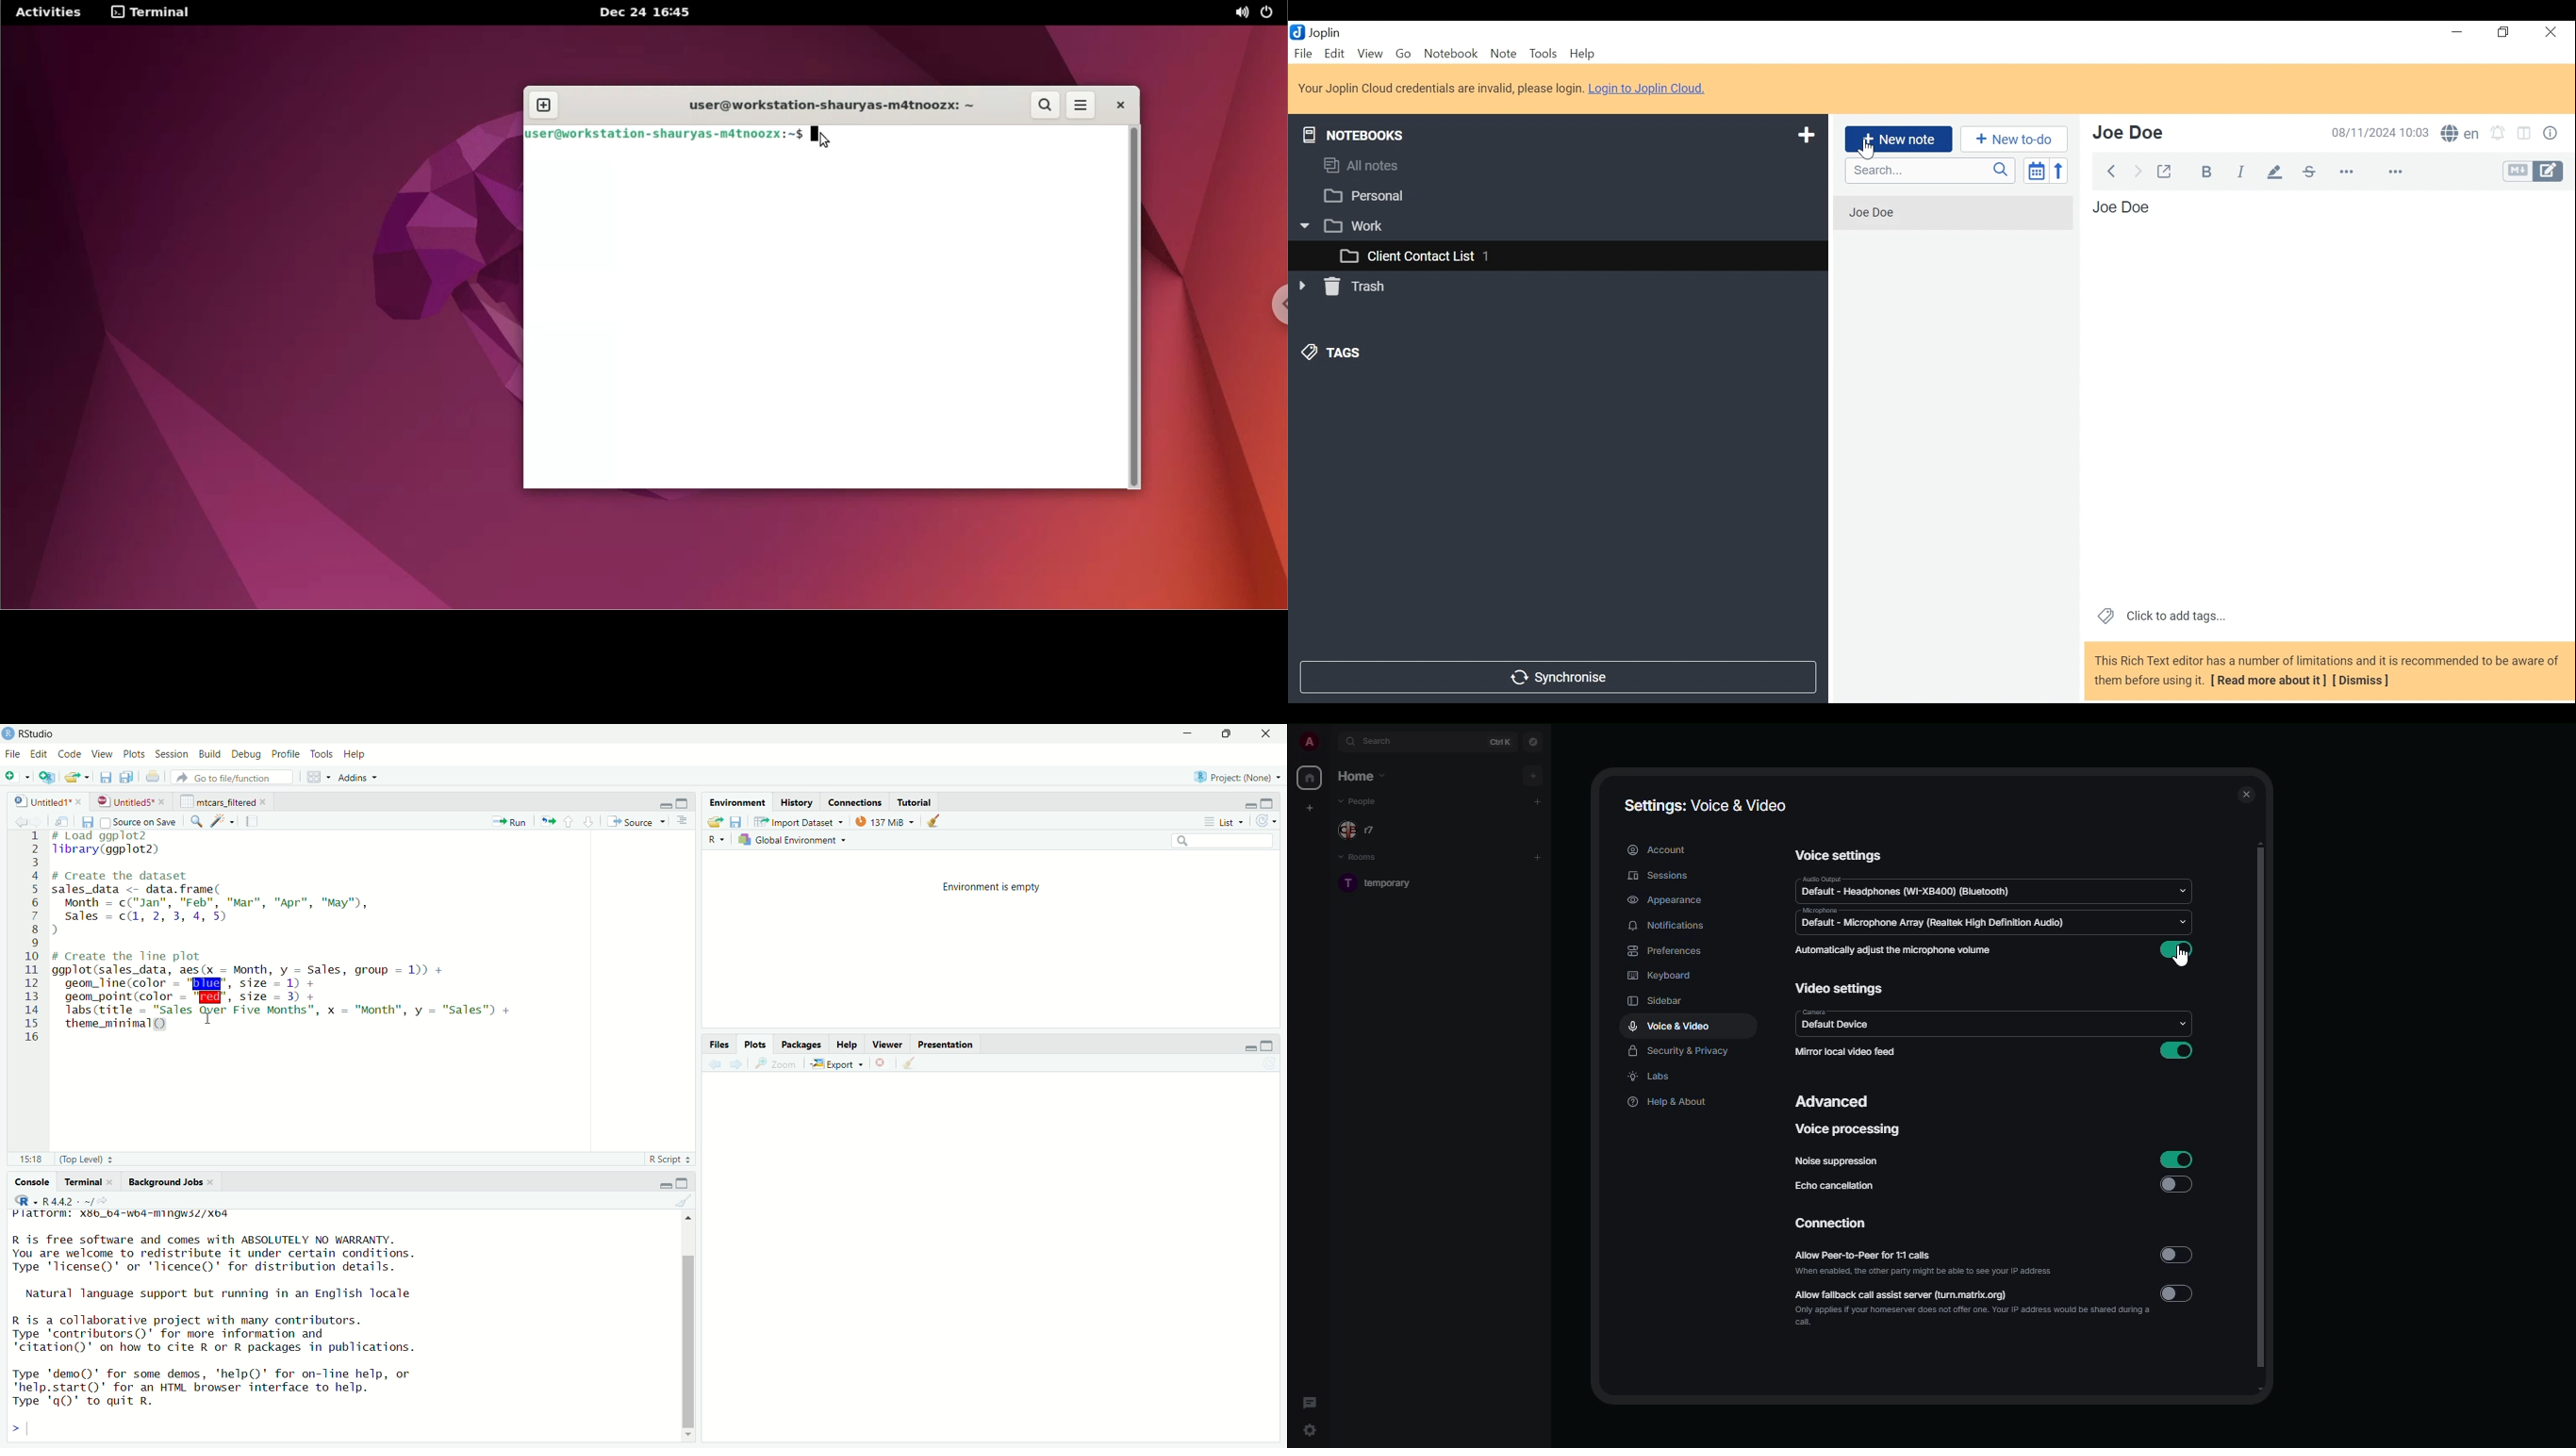 The width and height of the screenshot is (2576, 1456). Describe the element at coordinates (1671, 1103) in the screenshot. I see `help & about` at that location.